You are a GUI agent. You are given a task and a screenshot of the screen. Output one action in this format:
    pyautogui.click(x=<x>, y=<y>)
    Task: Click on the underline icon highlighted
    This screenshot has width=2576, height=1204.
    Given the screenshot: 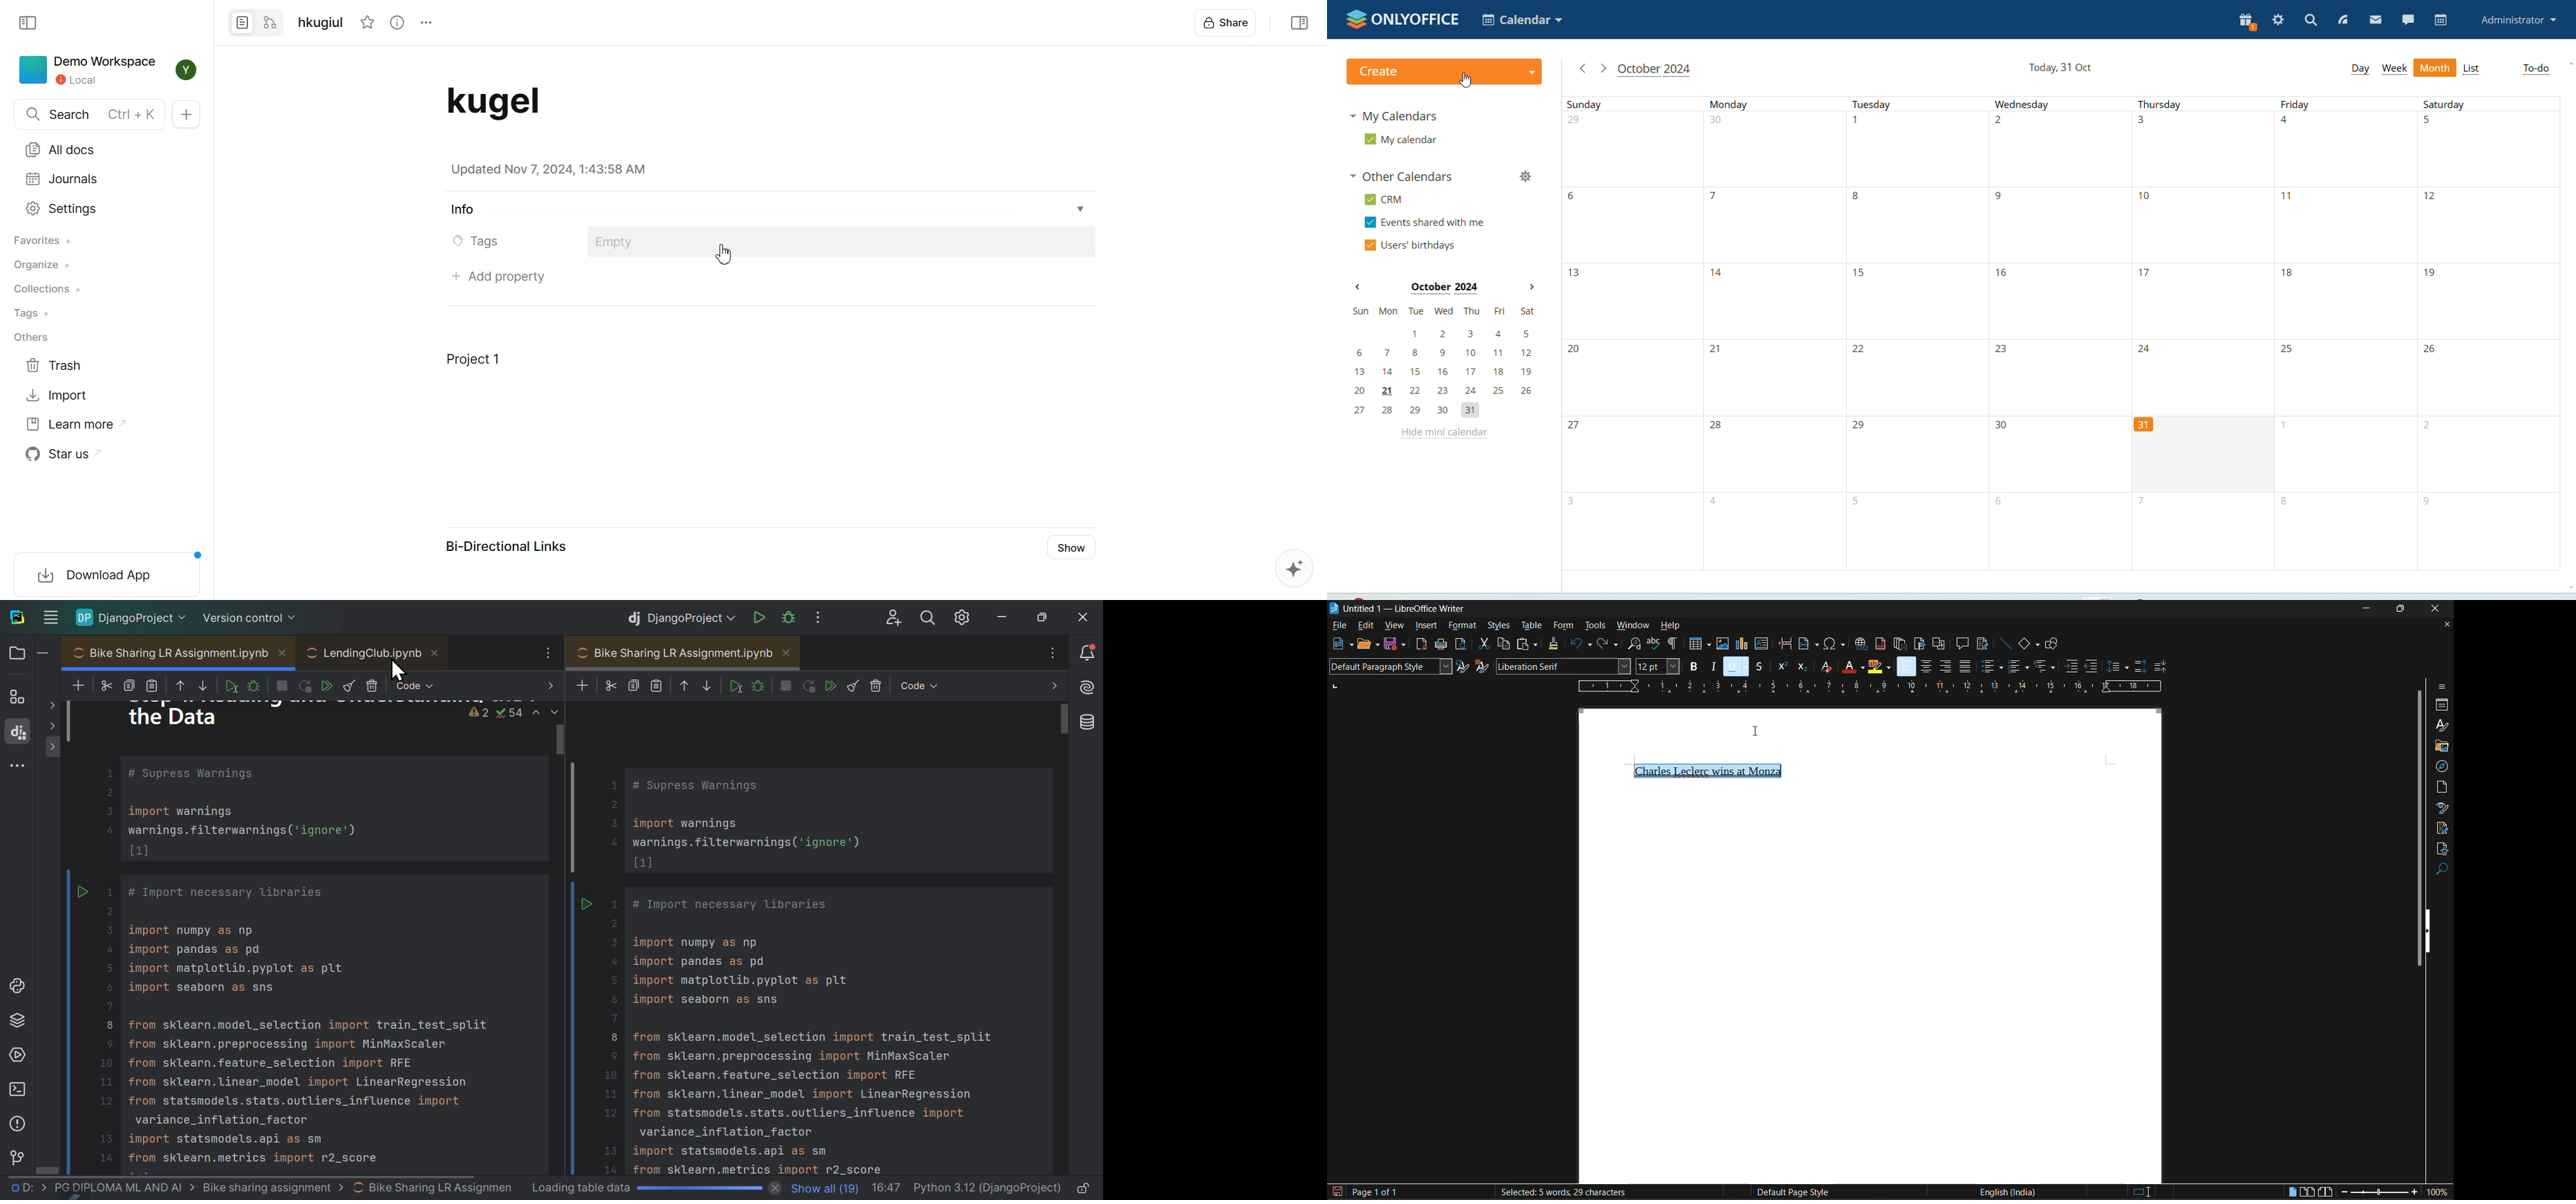 What is the action you would take?
    pyautogui.click(x=1736, y=668)
    